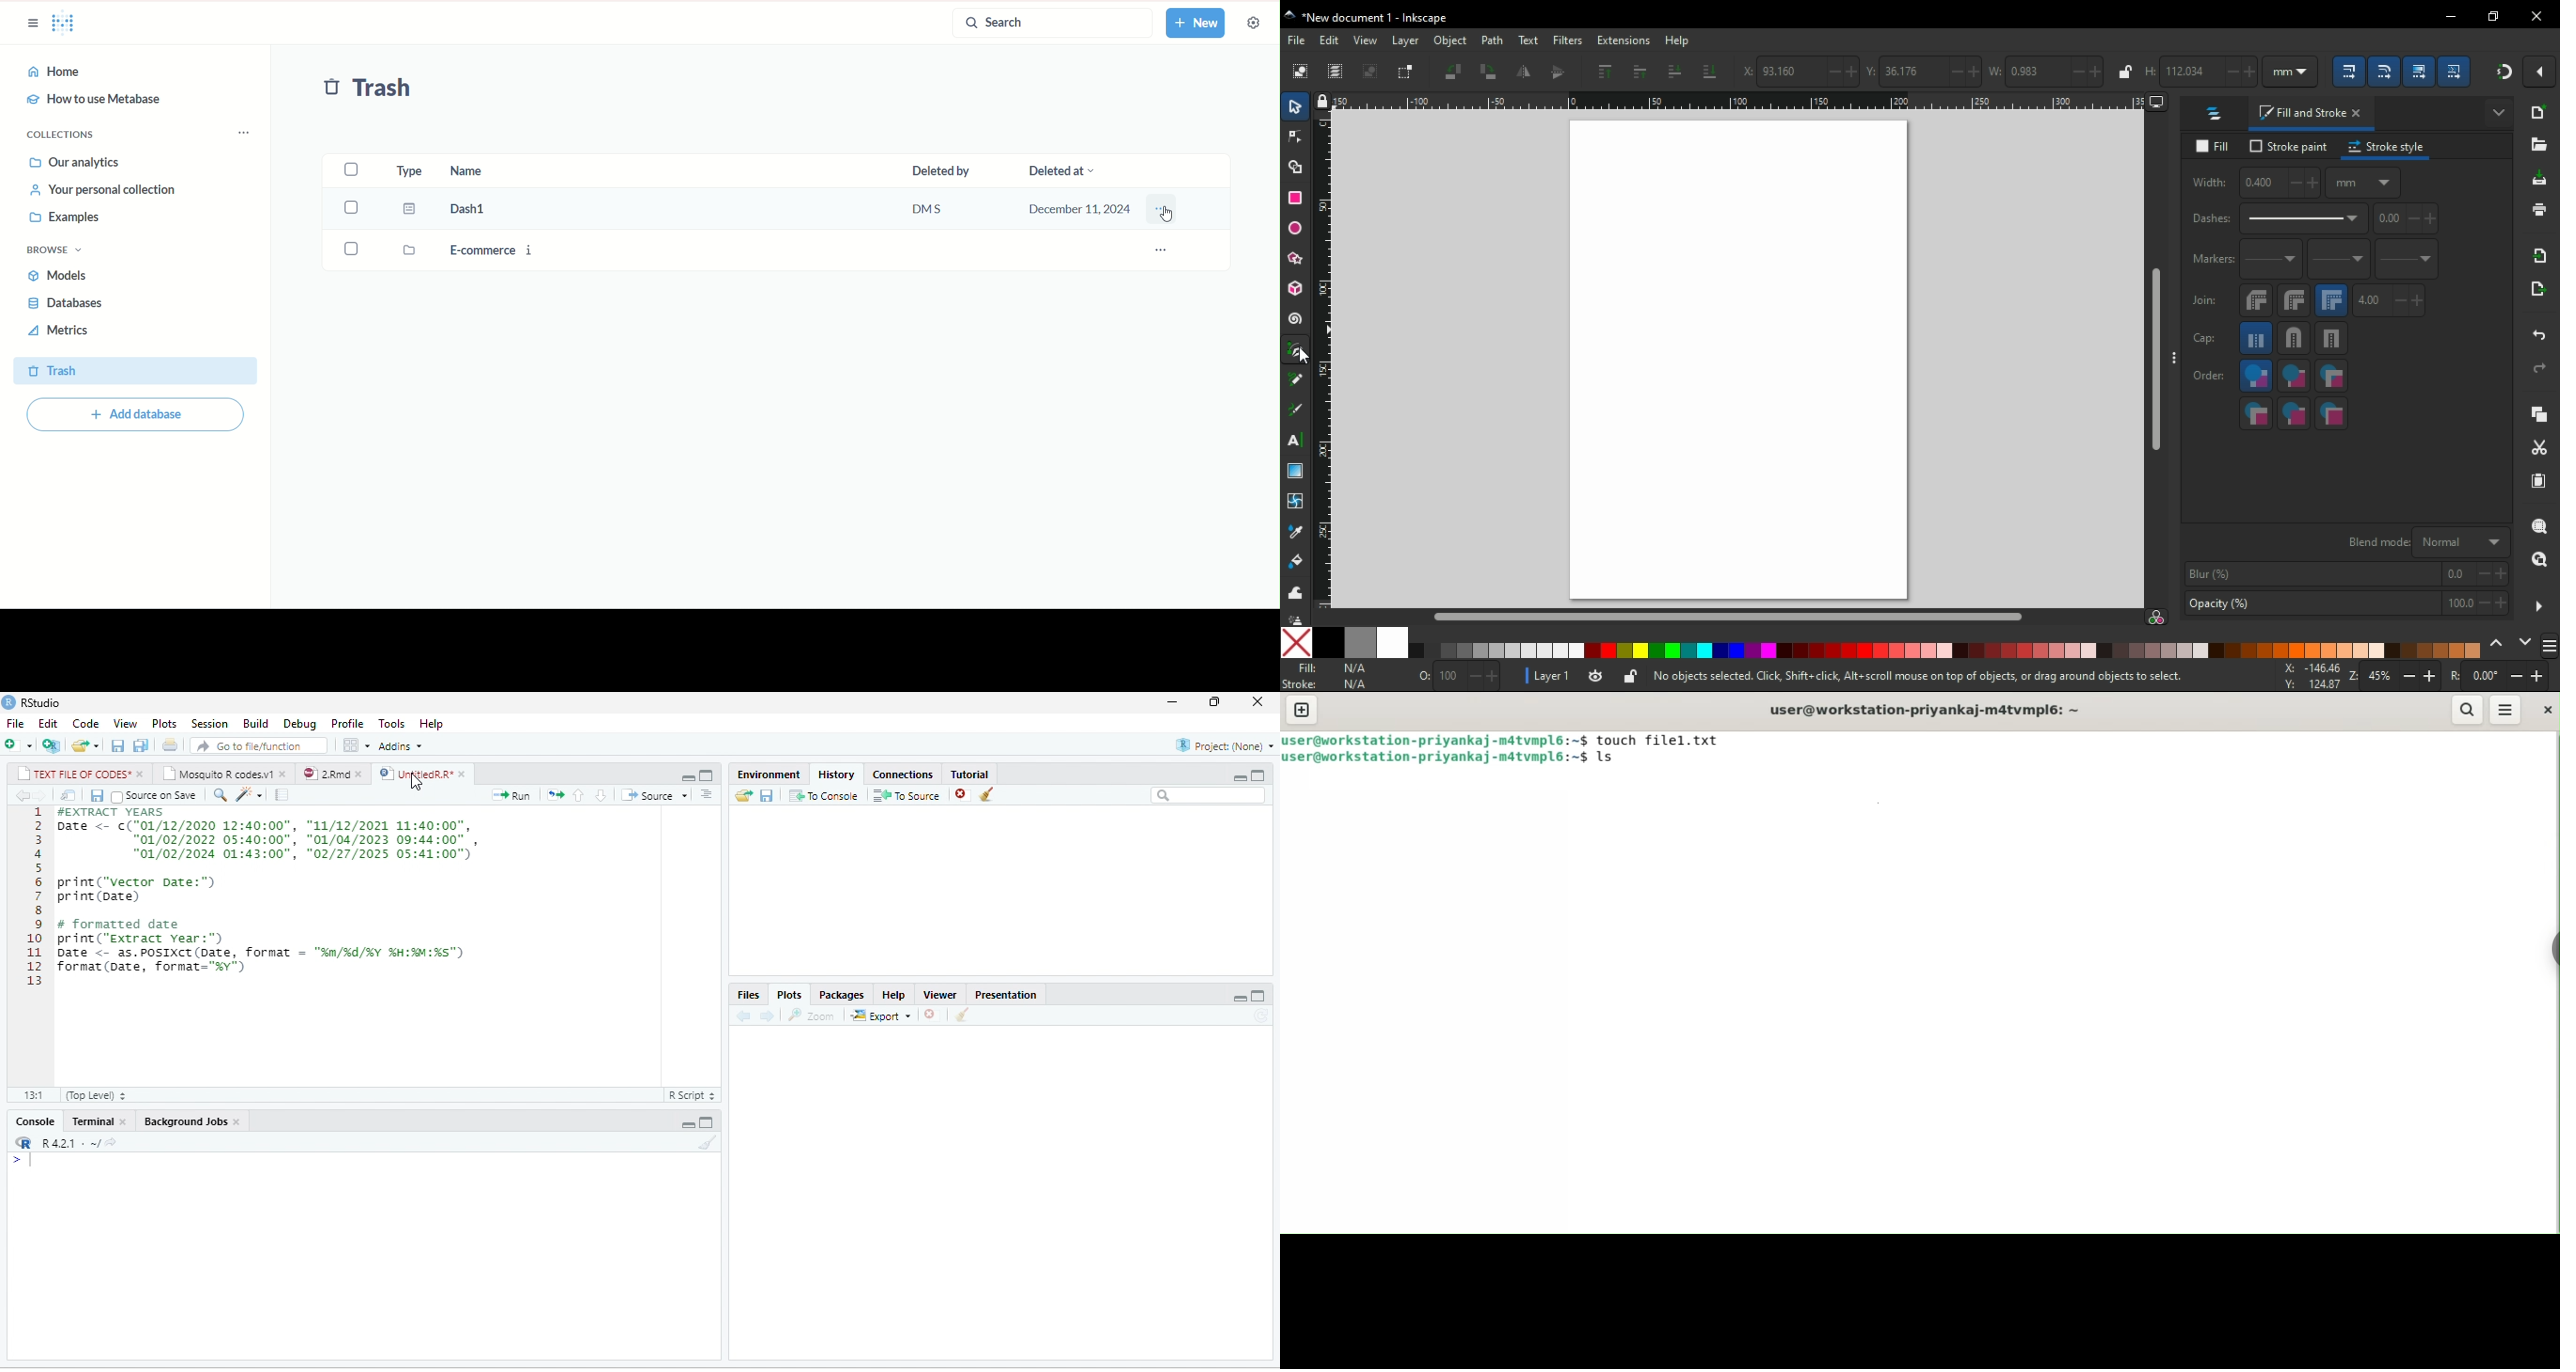 Image resolution: width=2576 pixels, height=1372 pixels. What do you see at coordinates (106, 812) in the screenshot?
I see `#EXTRACT YEARS` at bounding box center [106, 812].